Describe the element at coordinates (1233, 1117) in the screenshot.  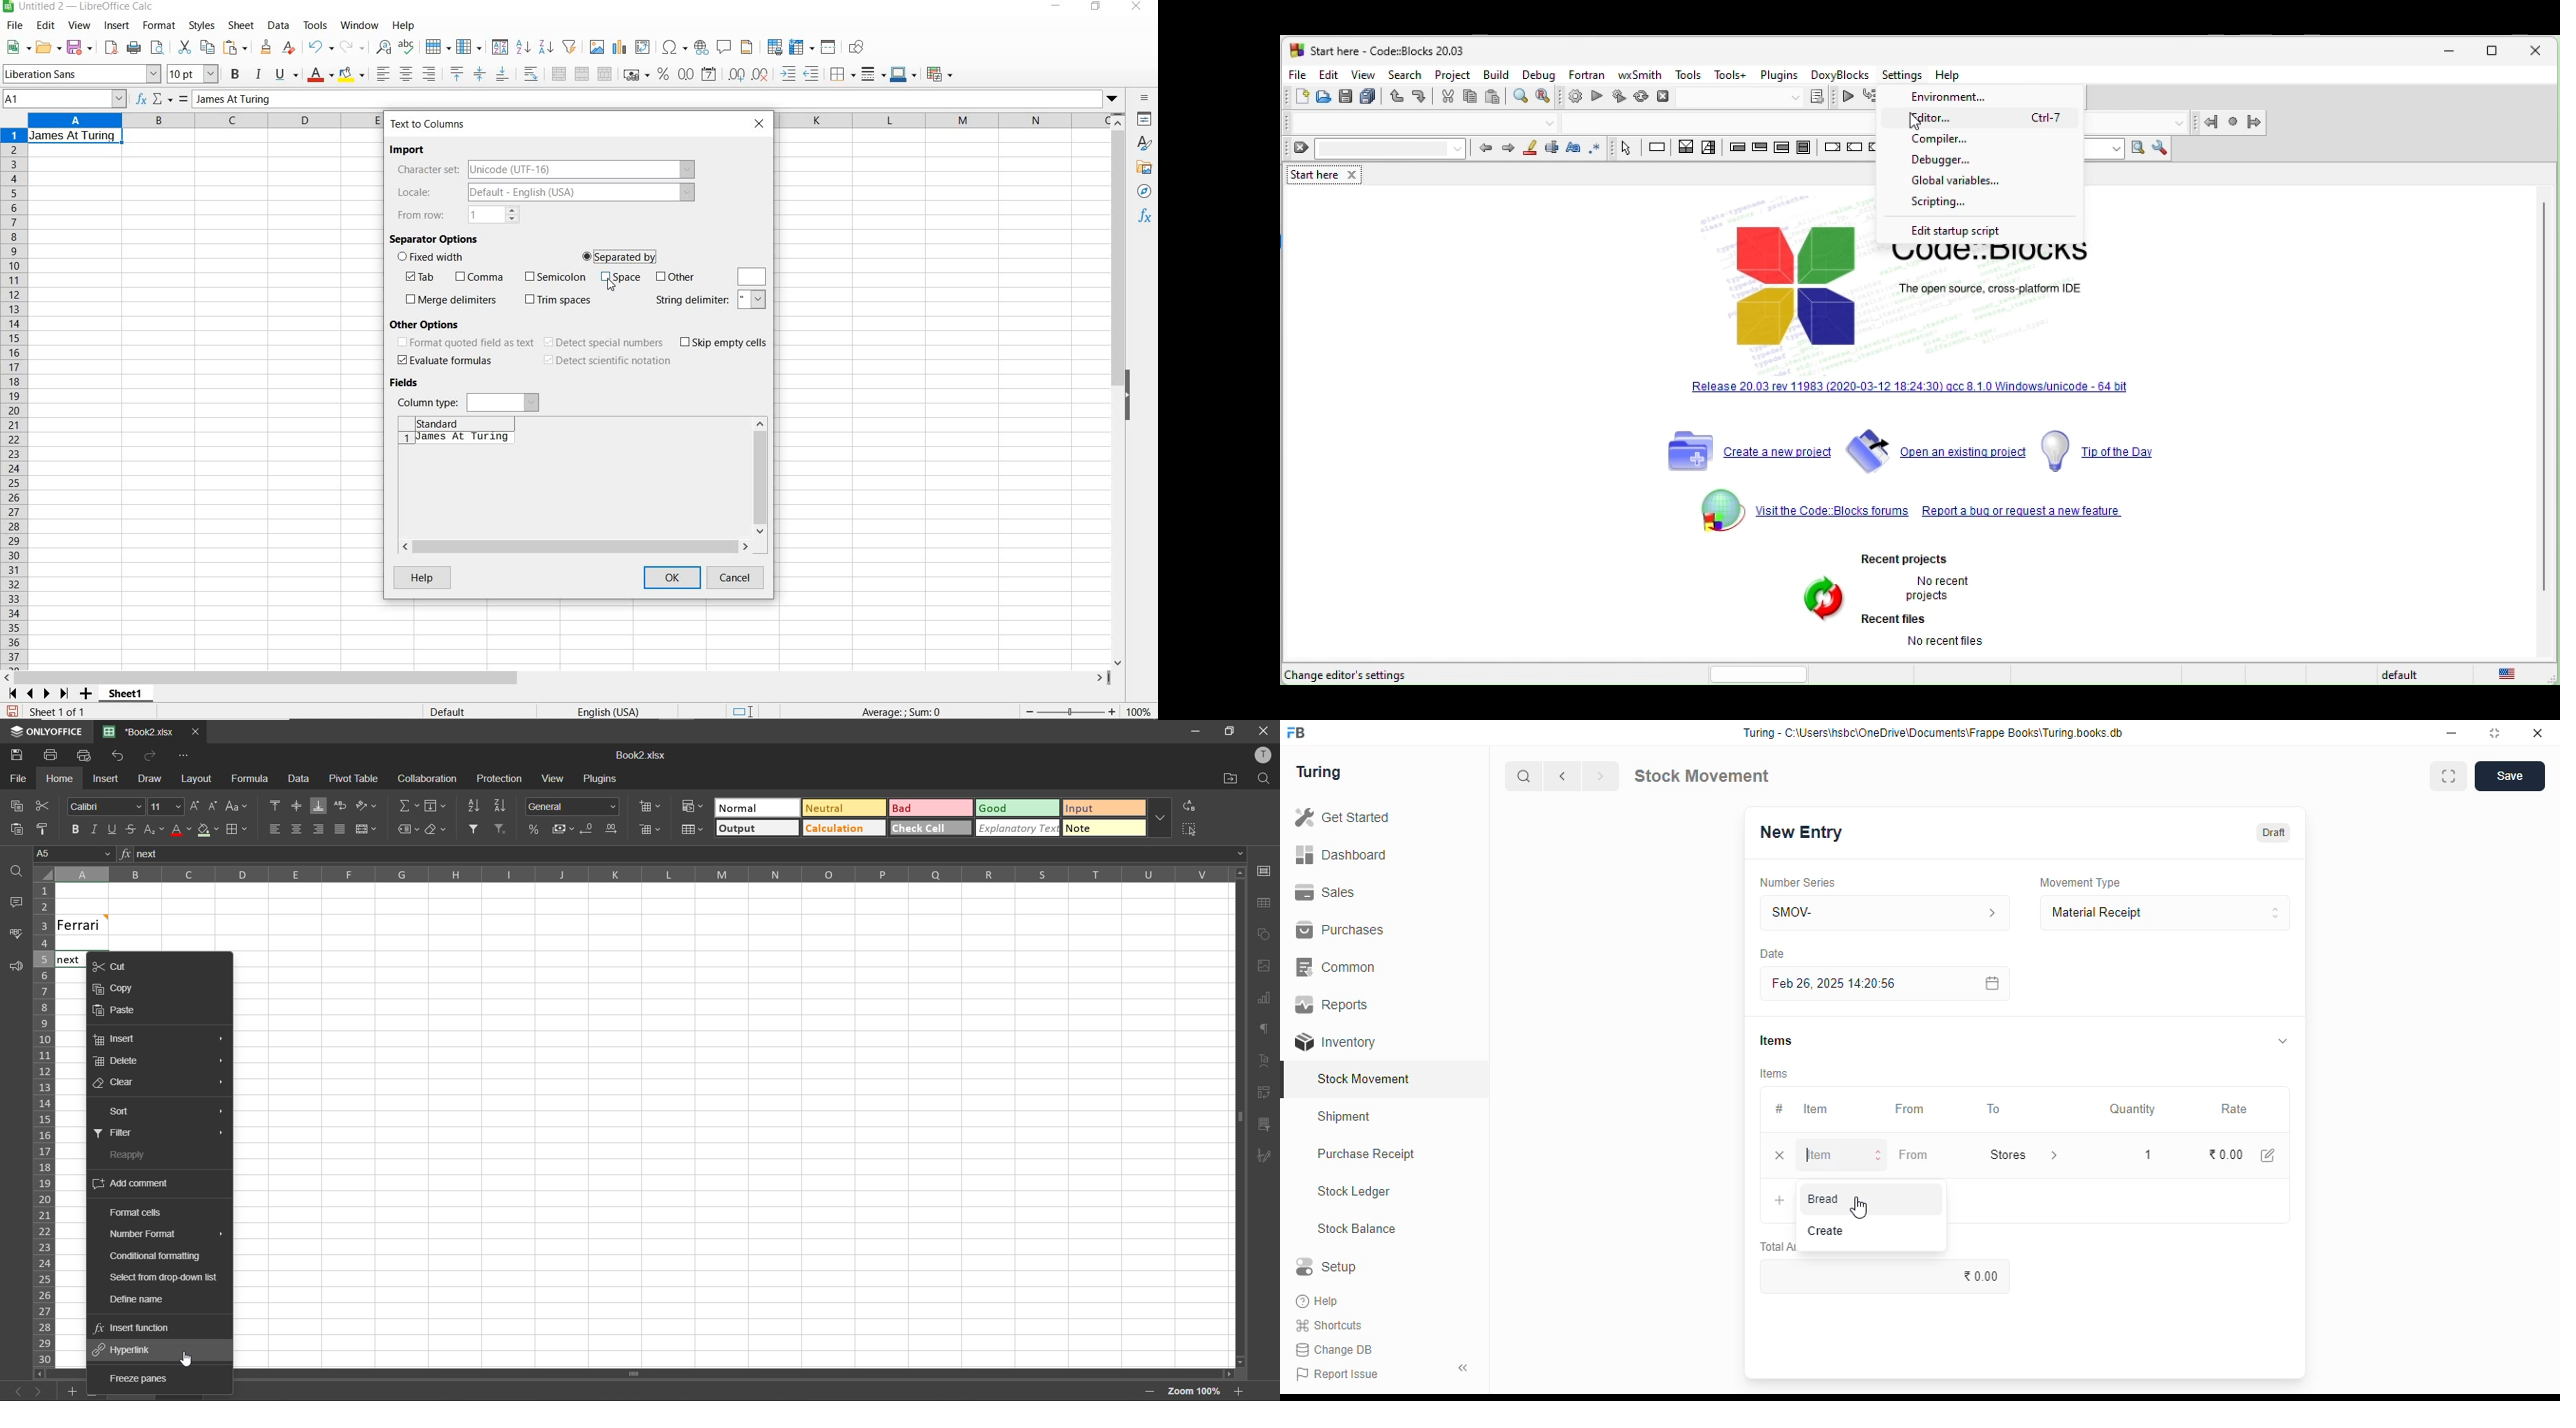
I see `Horizontal Scrollbar` at that location.